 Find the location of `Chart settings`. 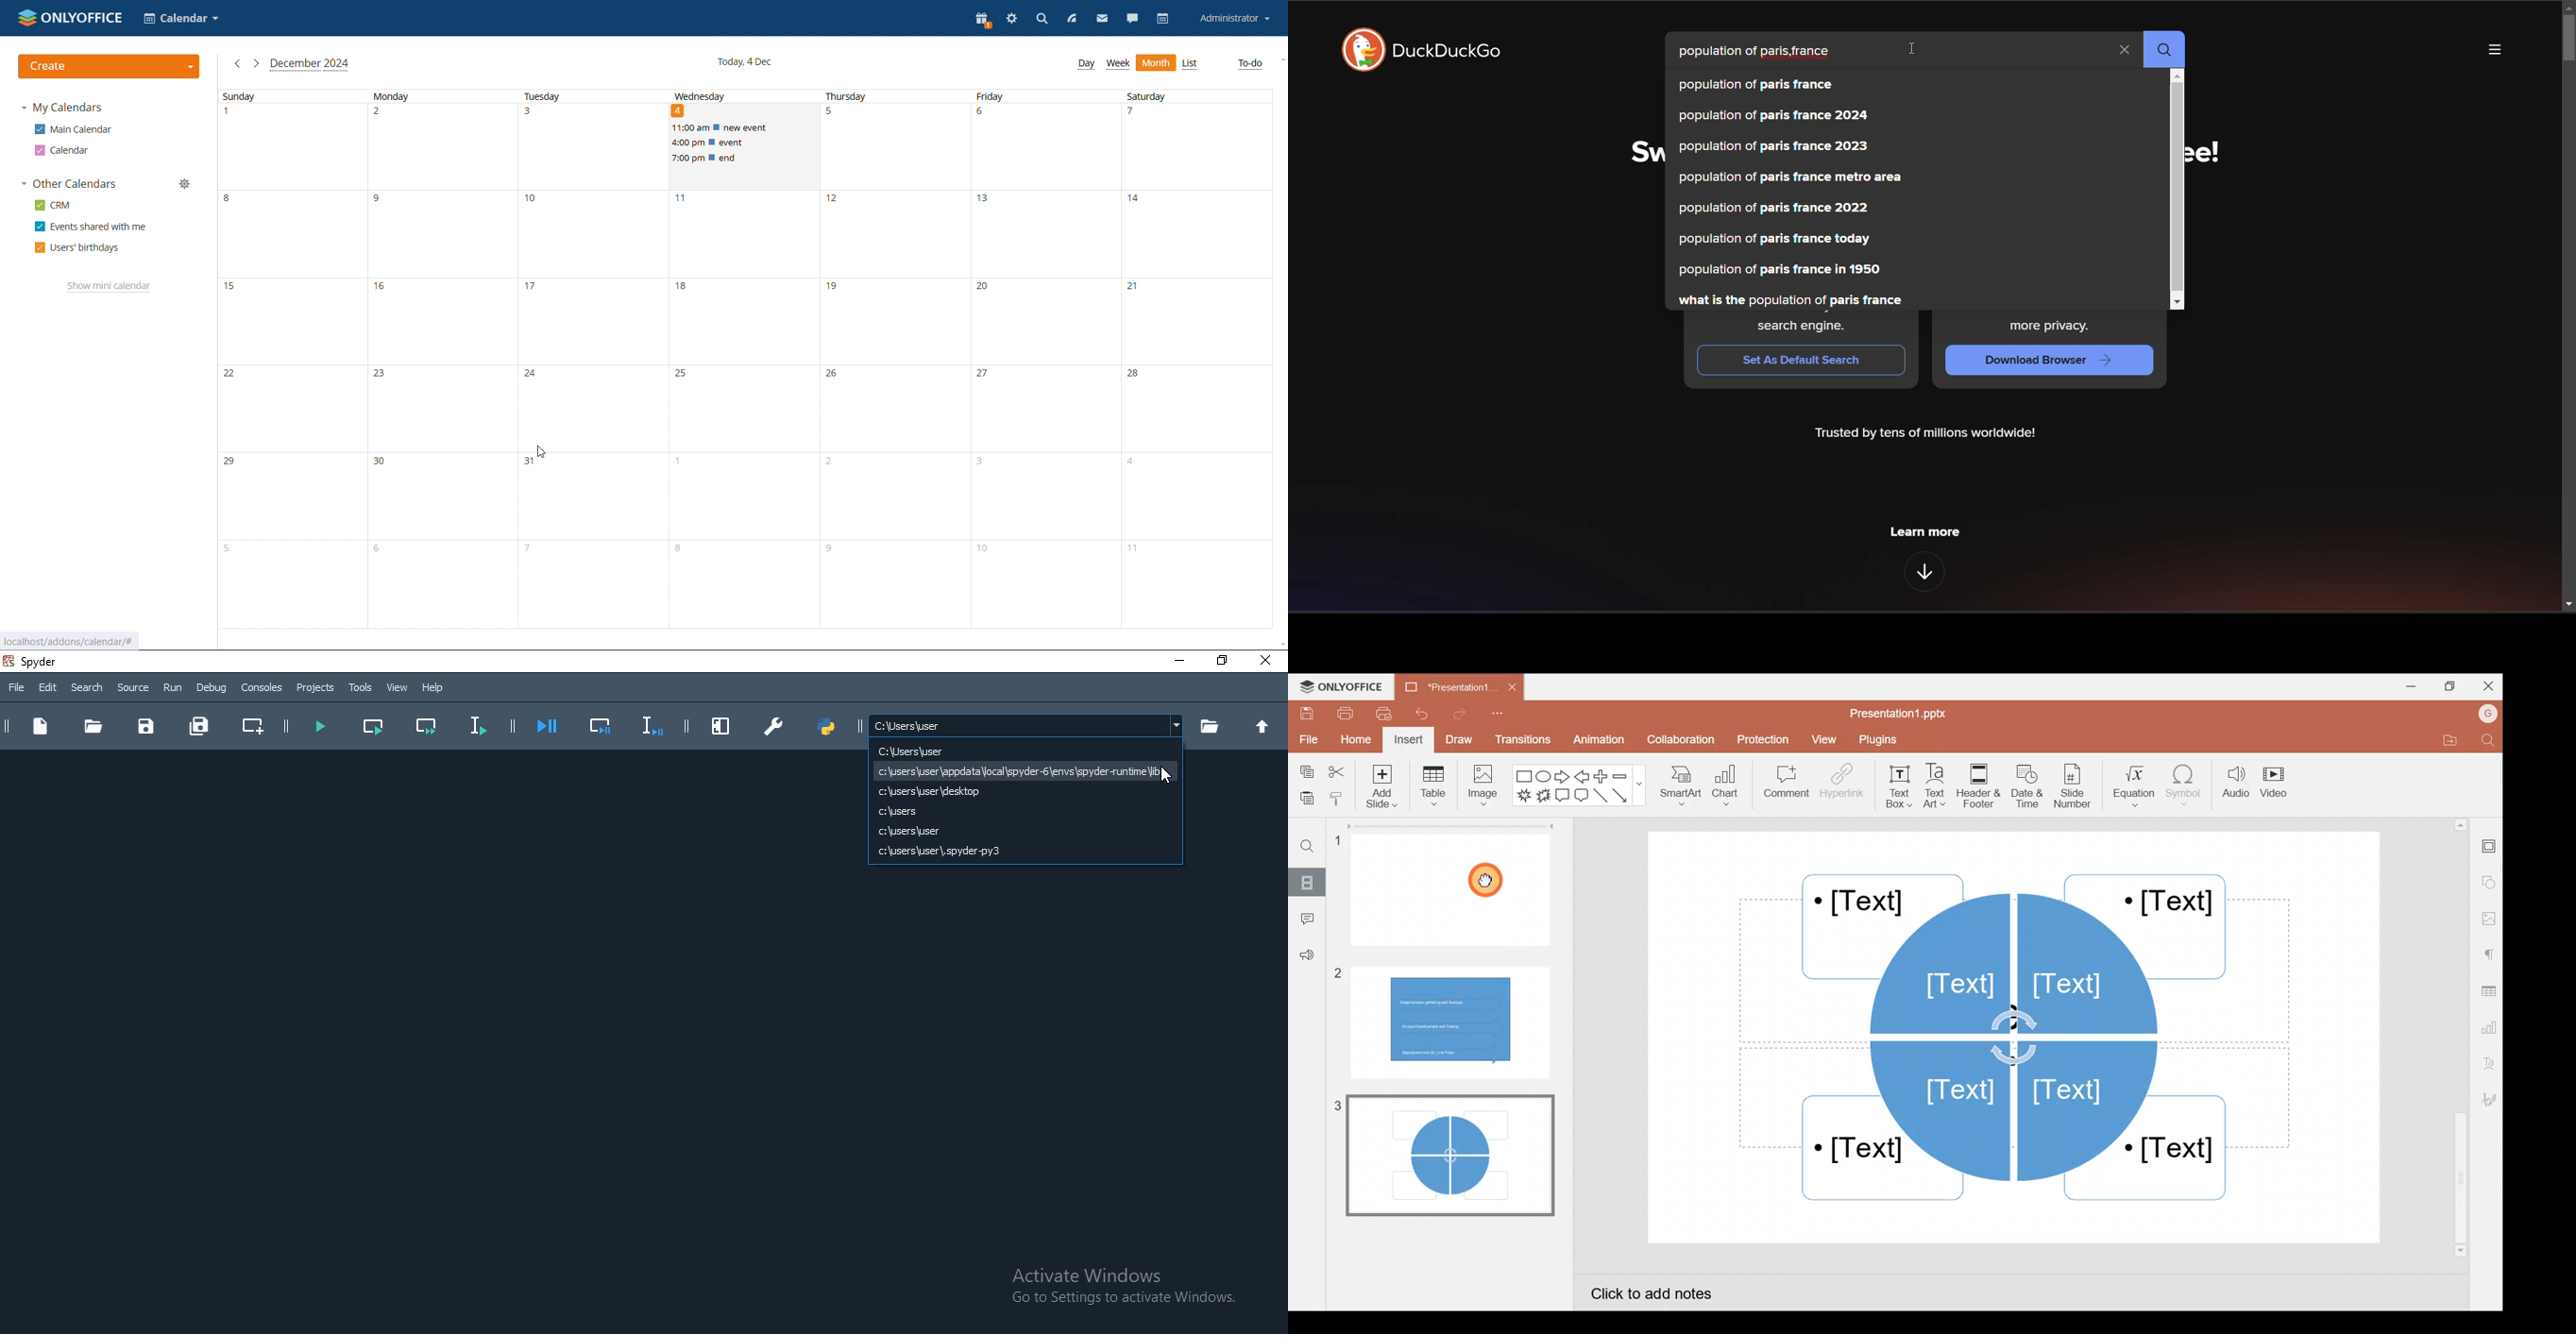

Chart settings is located at coordinates (2491, 1030).